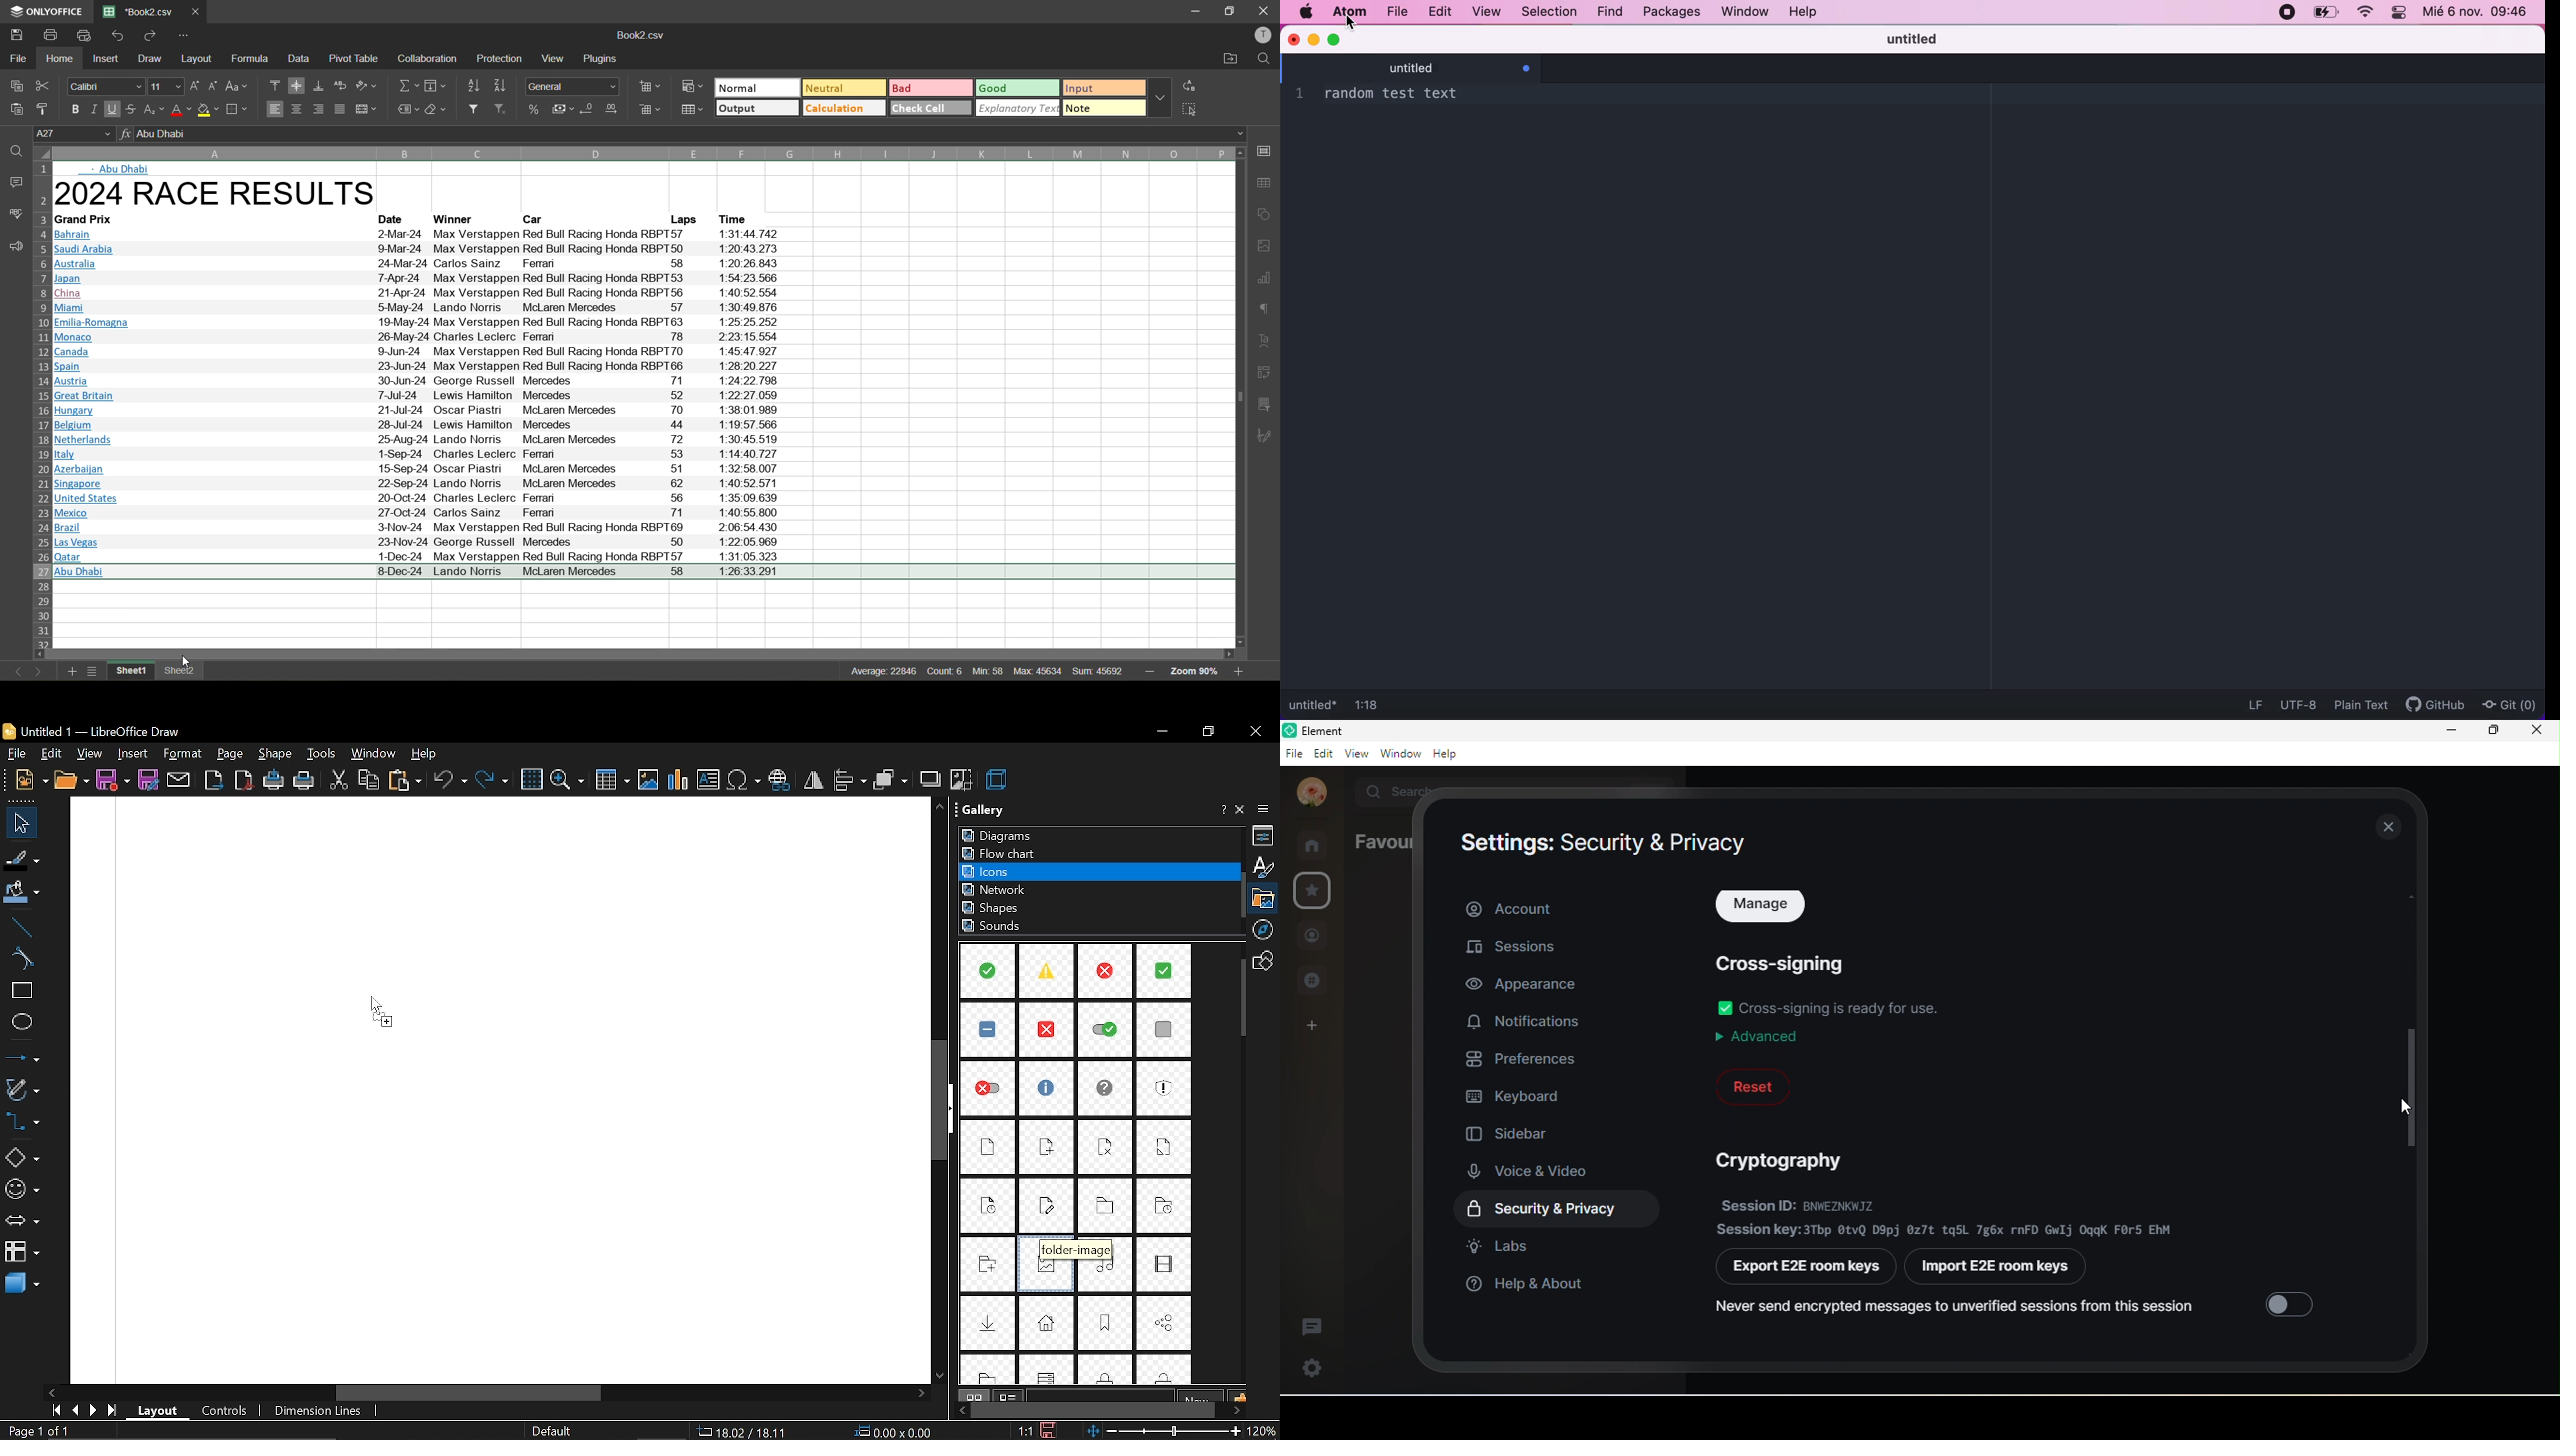 Image resolution: width=2576 pixels, height=1456 pixels. What do you see at coordinates (1313, 1325) in the screenshot?
I see `threads` at bounding box center [1313, 1325].